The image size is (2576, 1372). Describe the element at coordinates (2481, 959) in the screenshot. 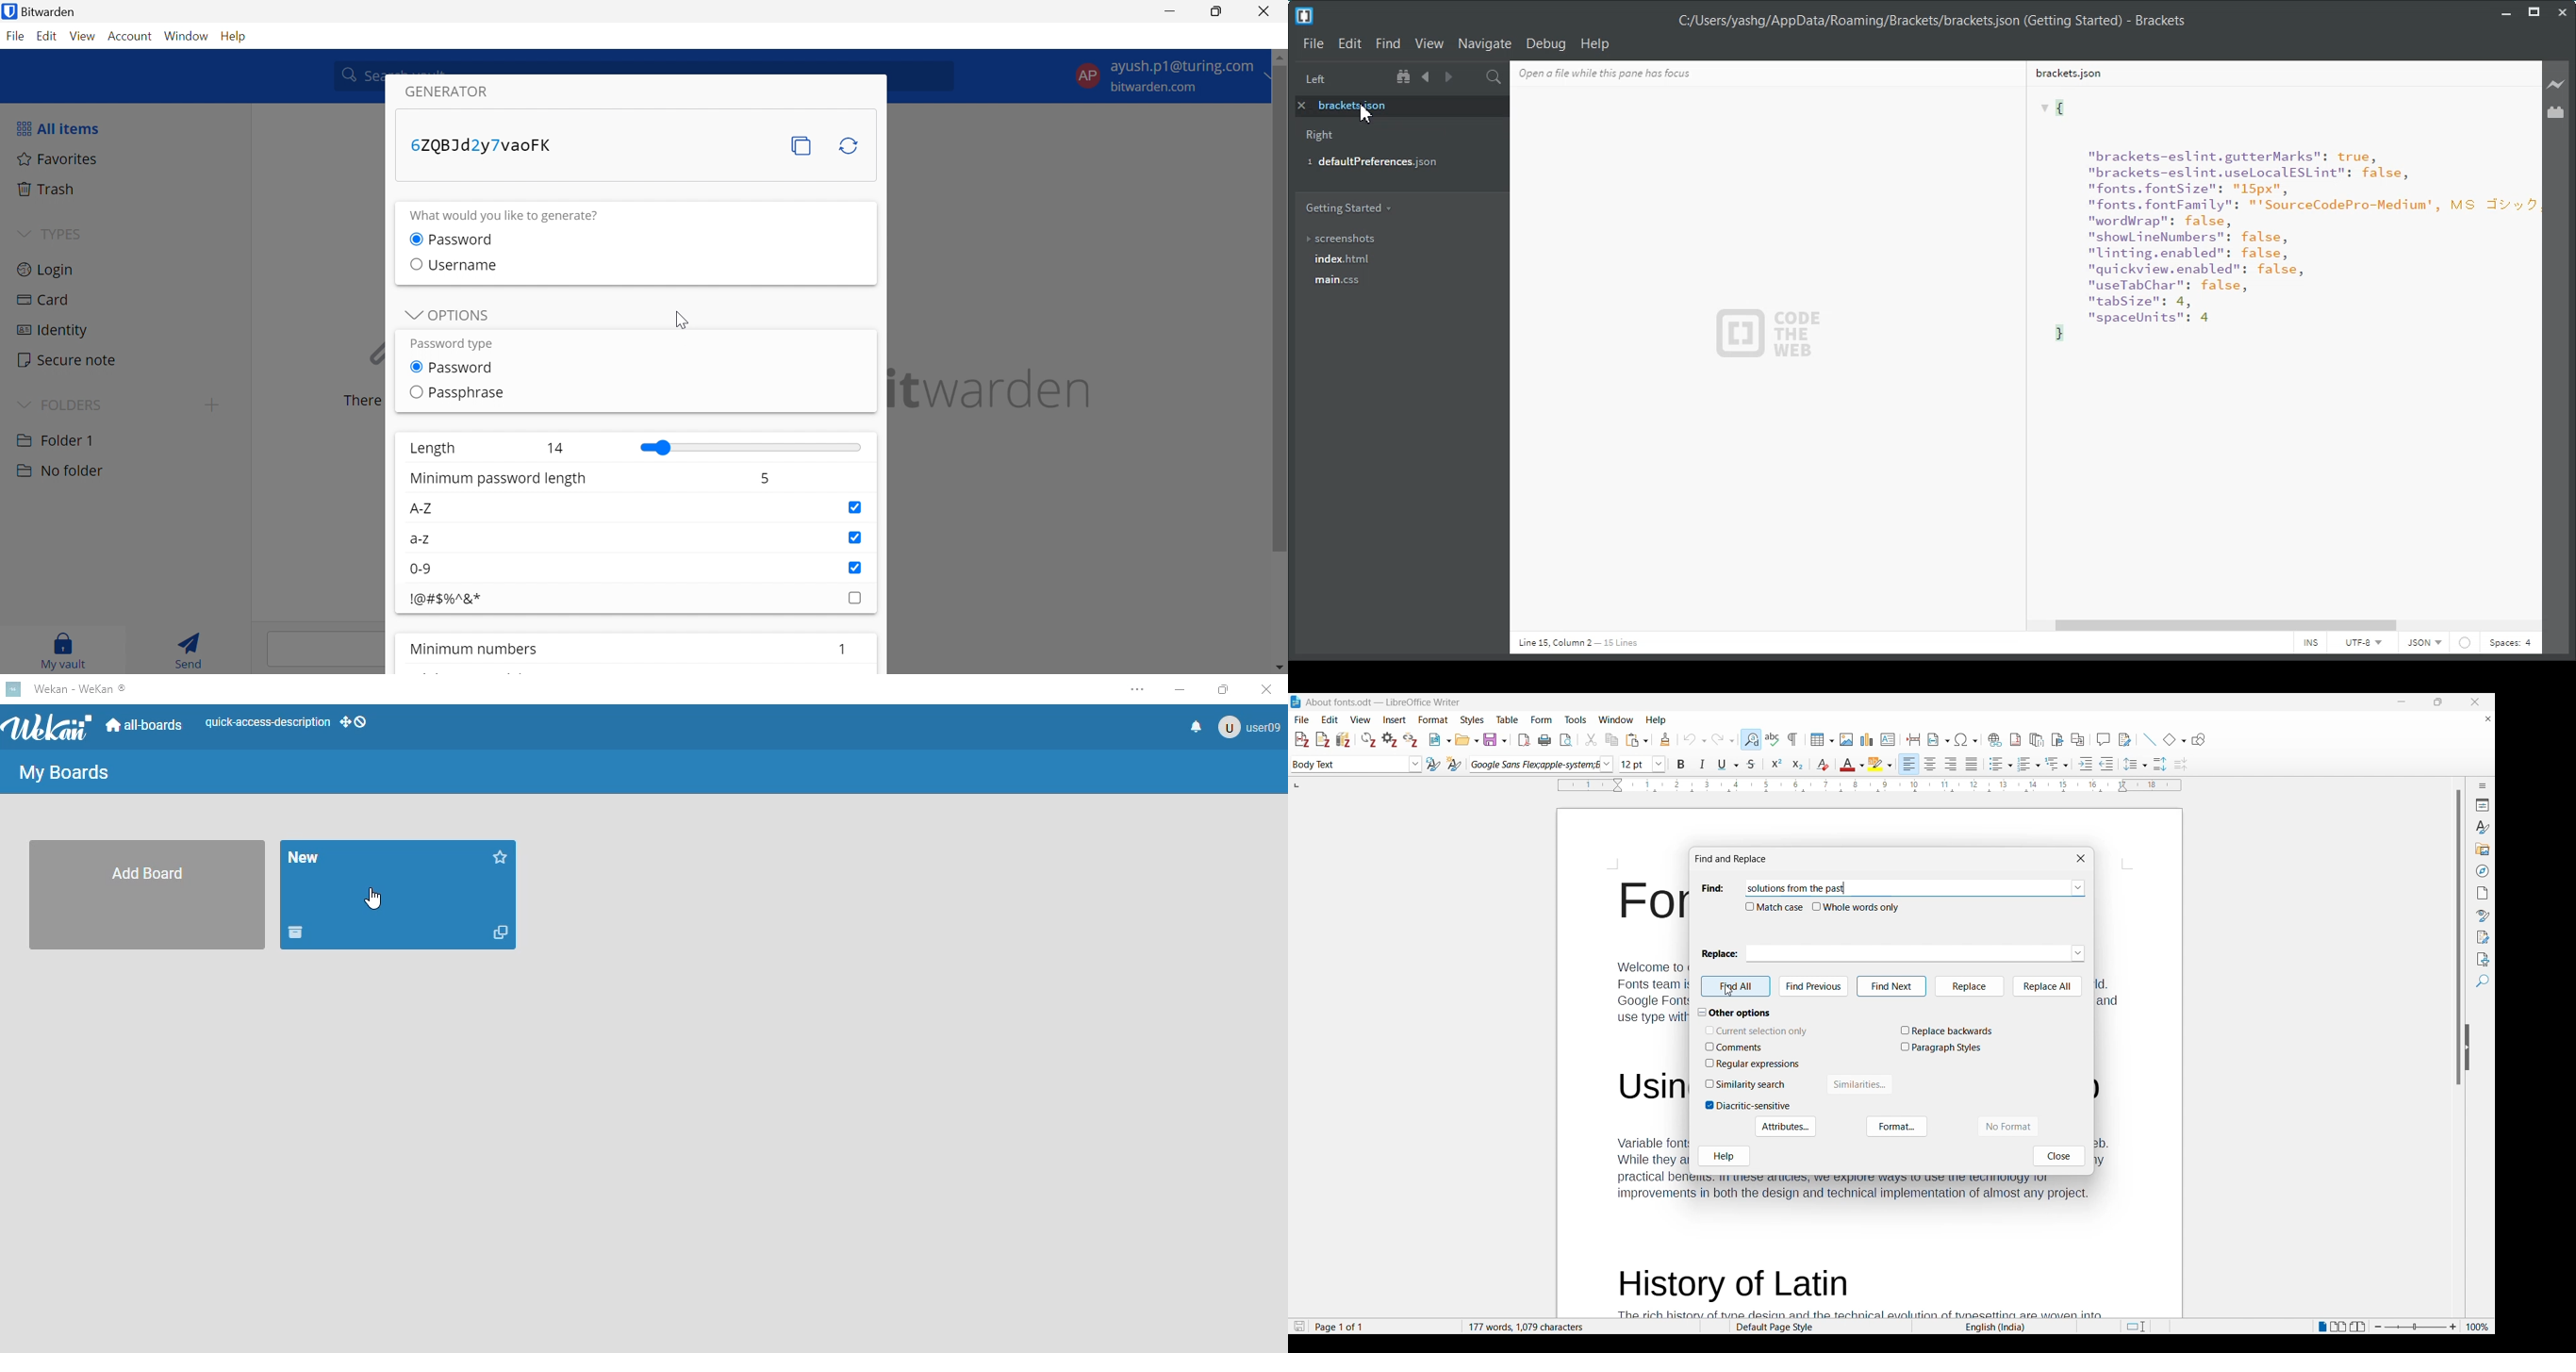

I see `Accessibility check` at that location.